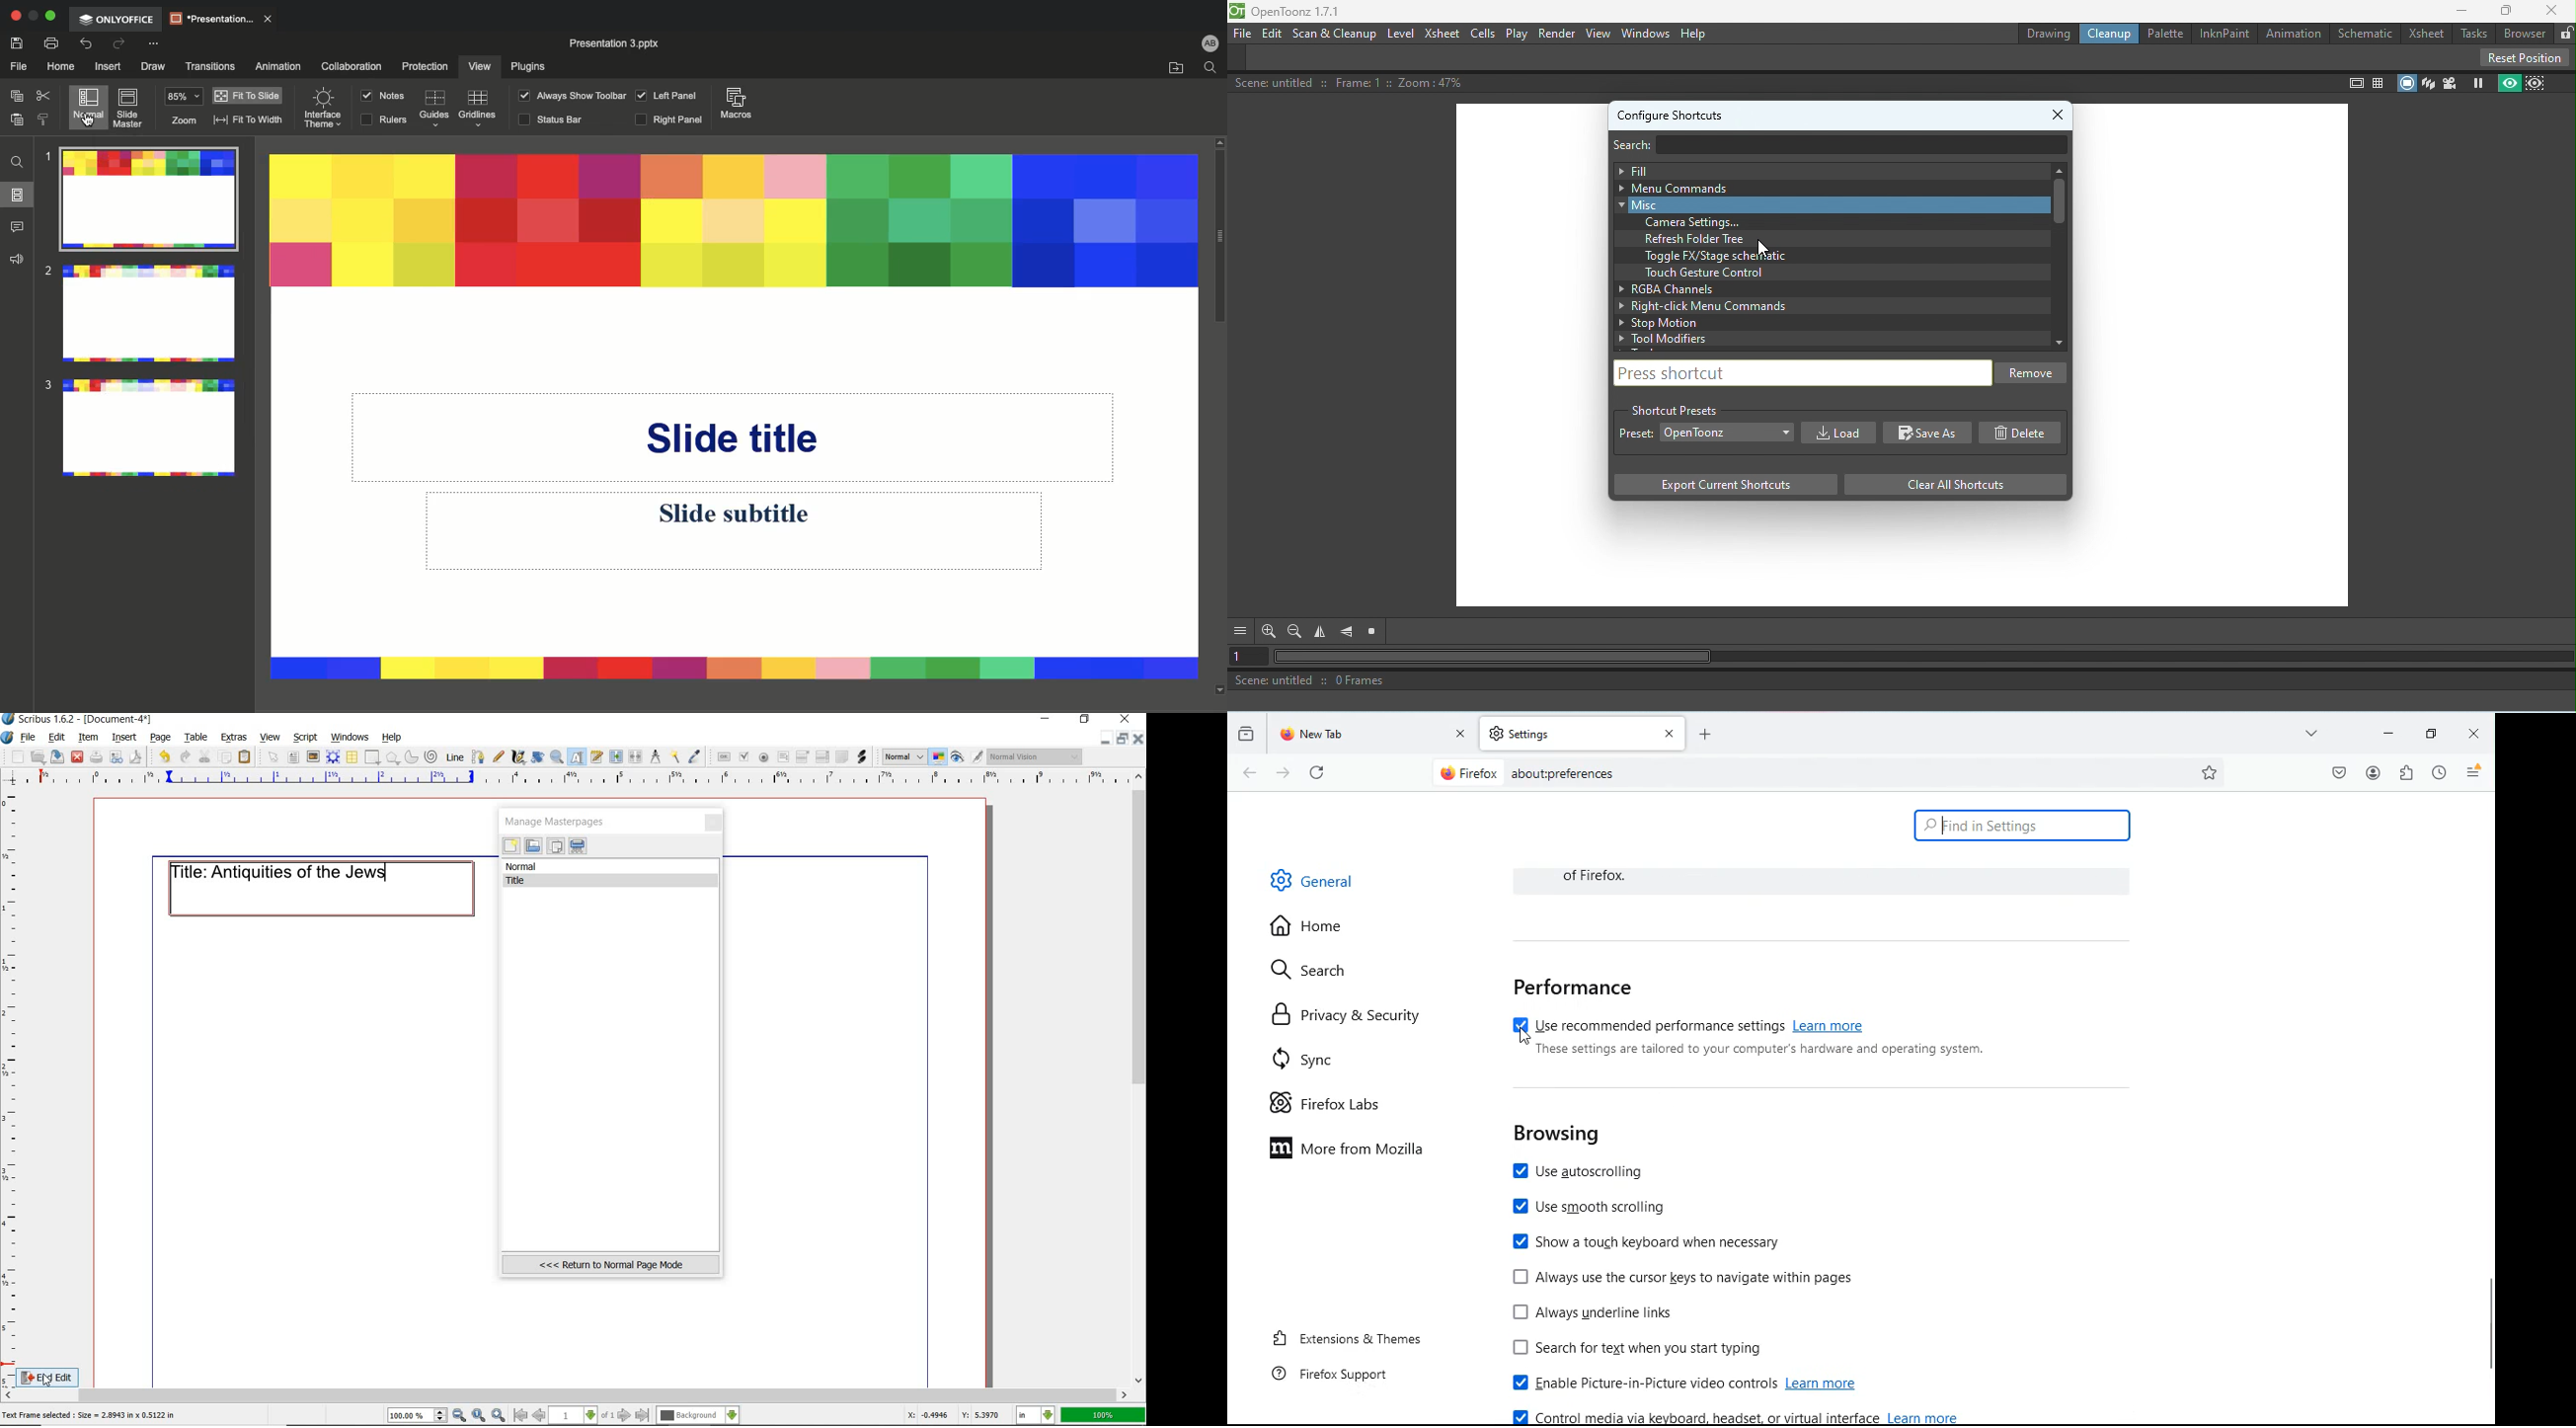 Image resolution: width=2576 pixels, height=1428 pixels. Describe the element at coordinates (1485, 32) in the screenshot. I see `Cells` at that location.